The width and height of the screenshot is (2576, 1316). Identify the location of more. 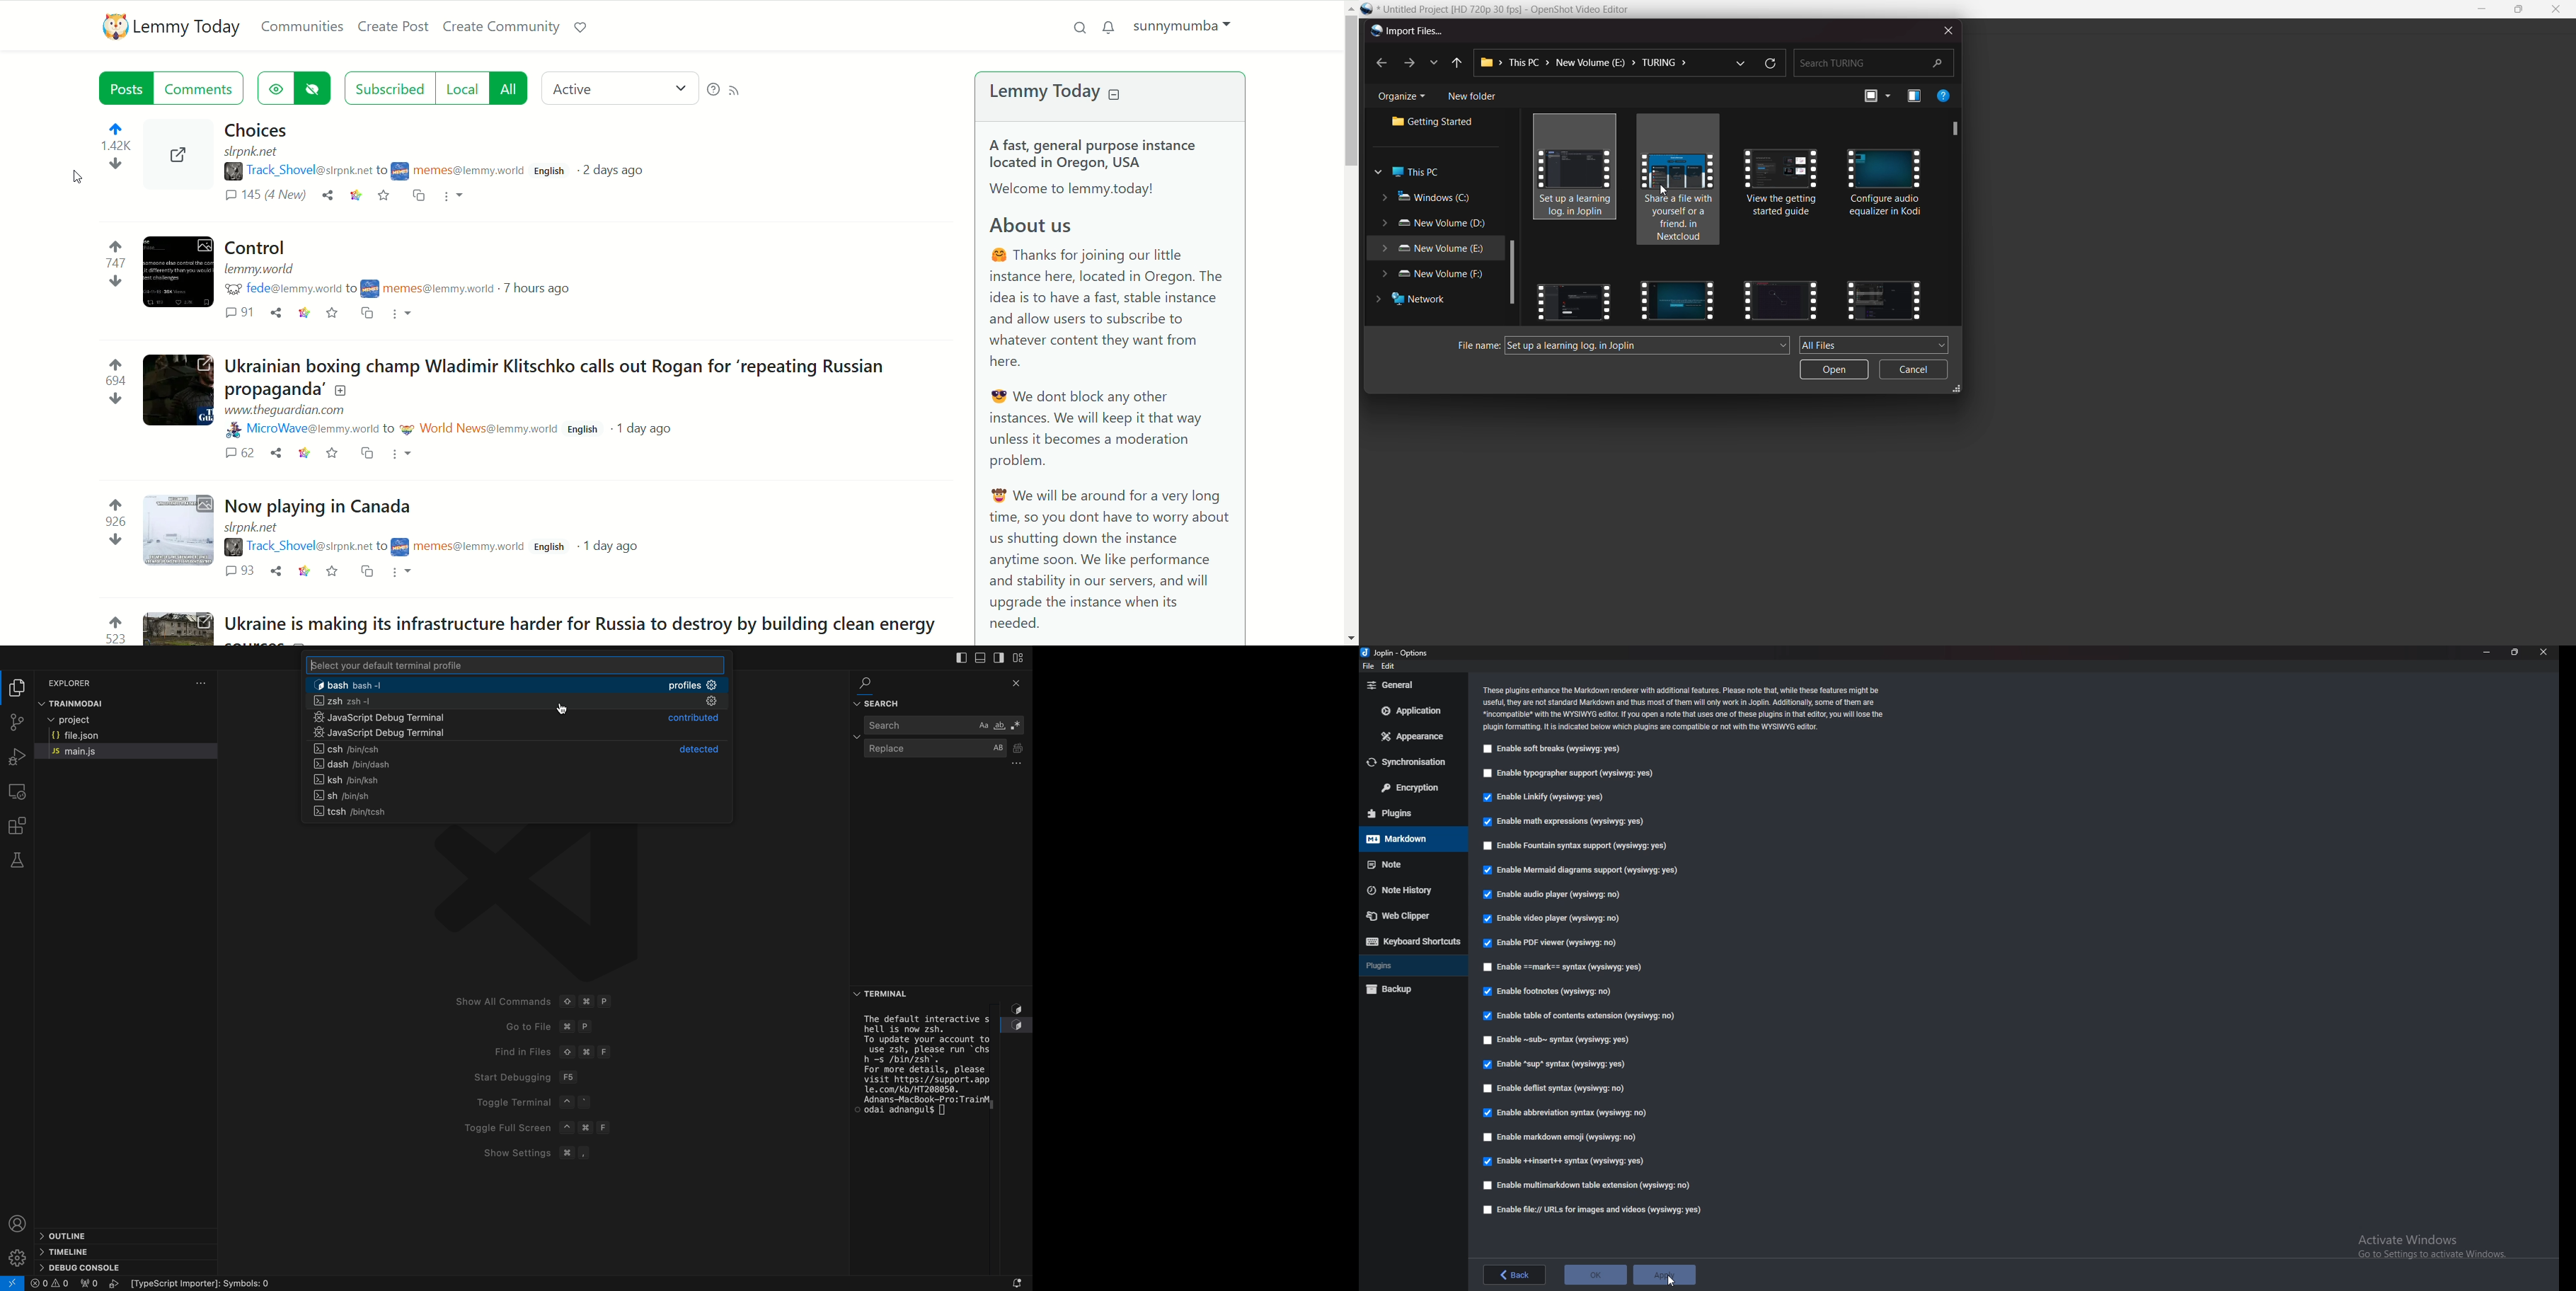
(456, 197).